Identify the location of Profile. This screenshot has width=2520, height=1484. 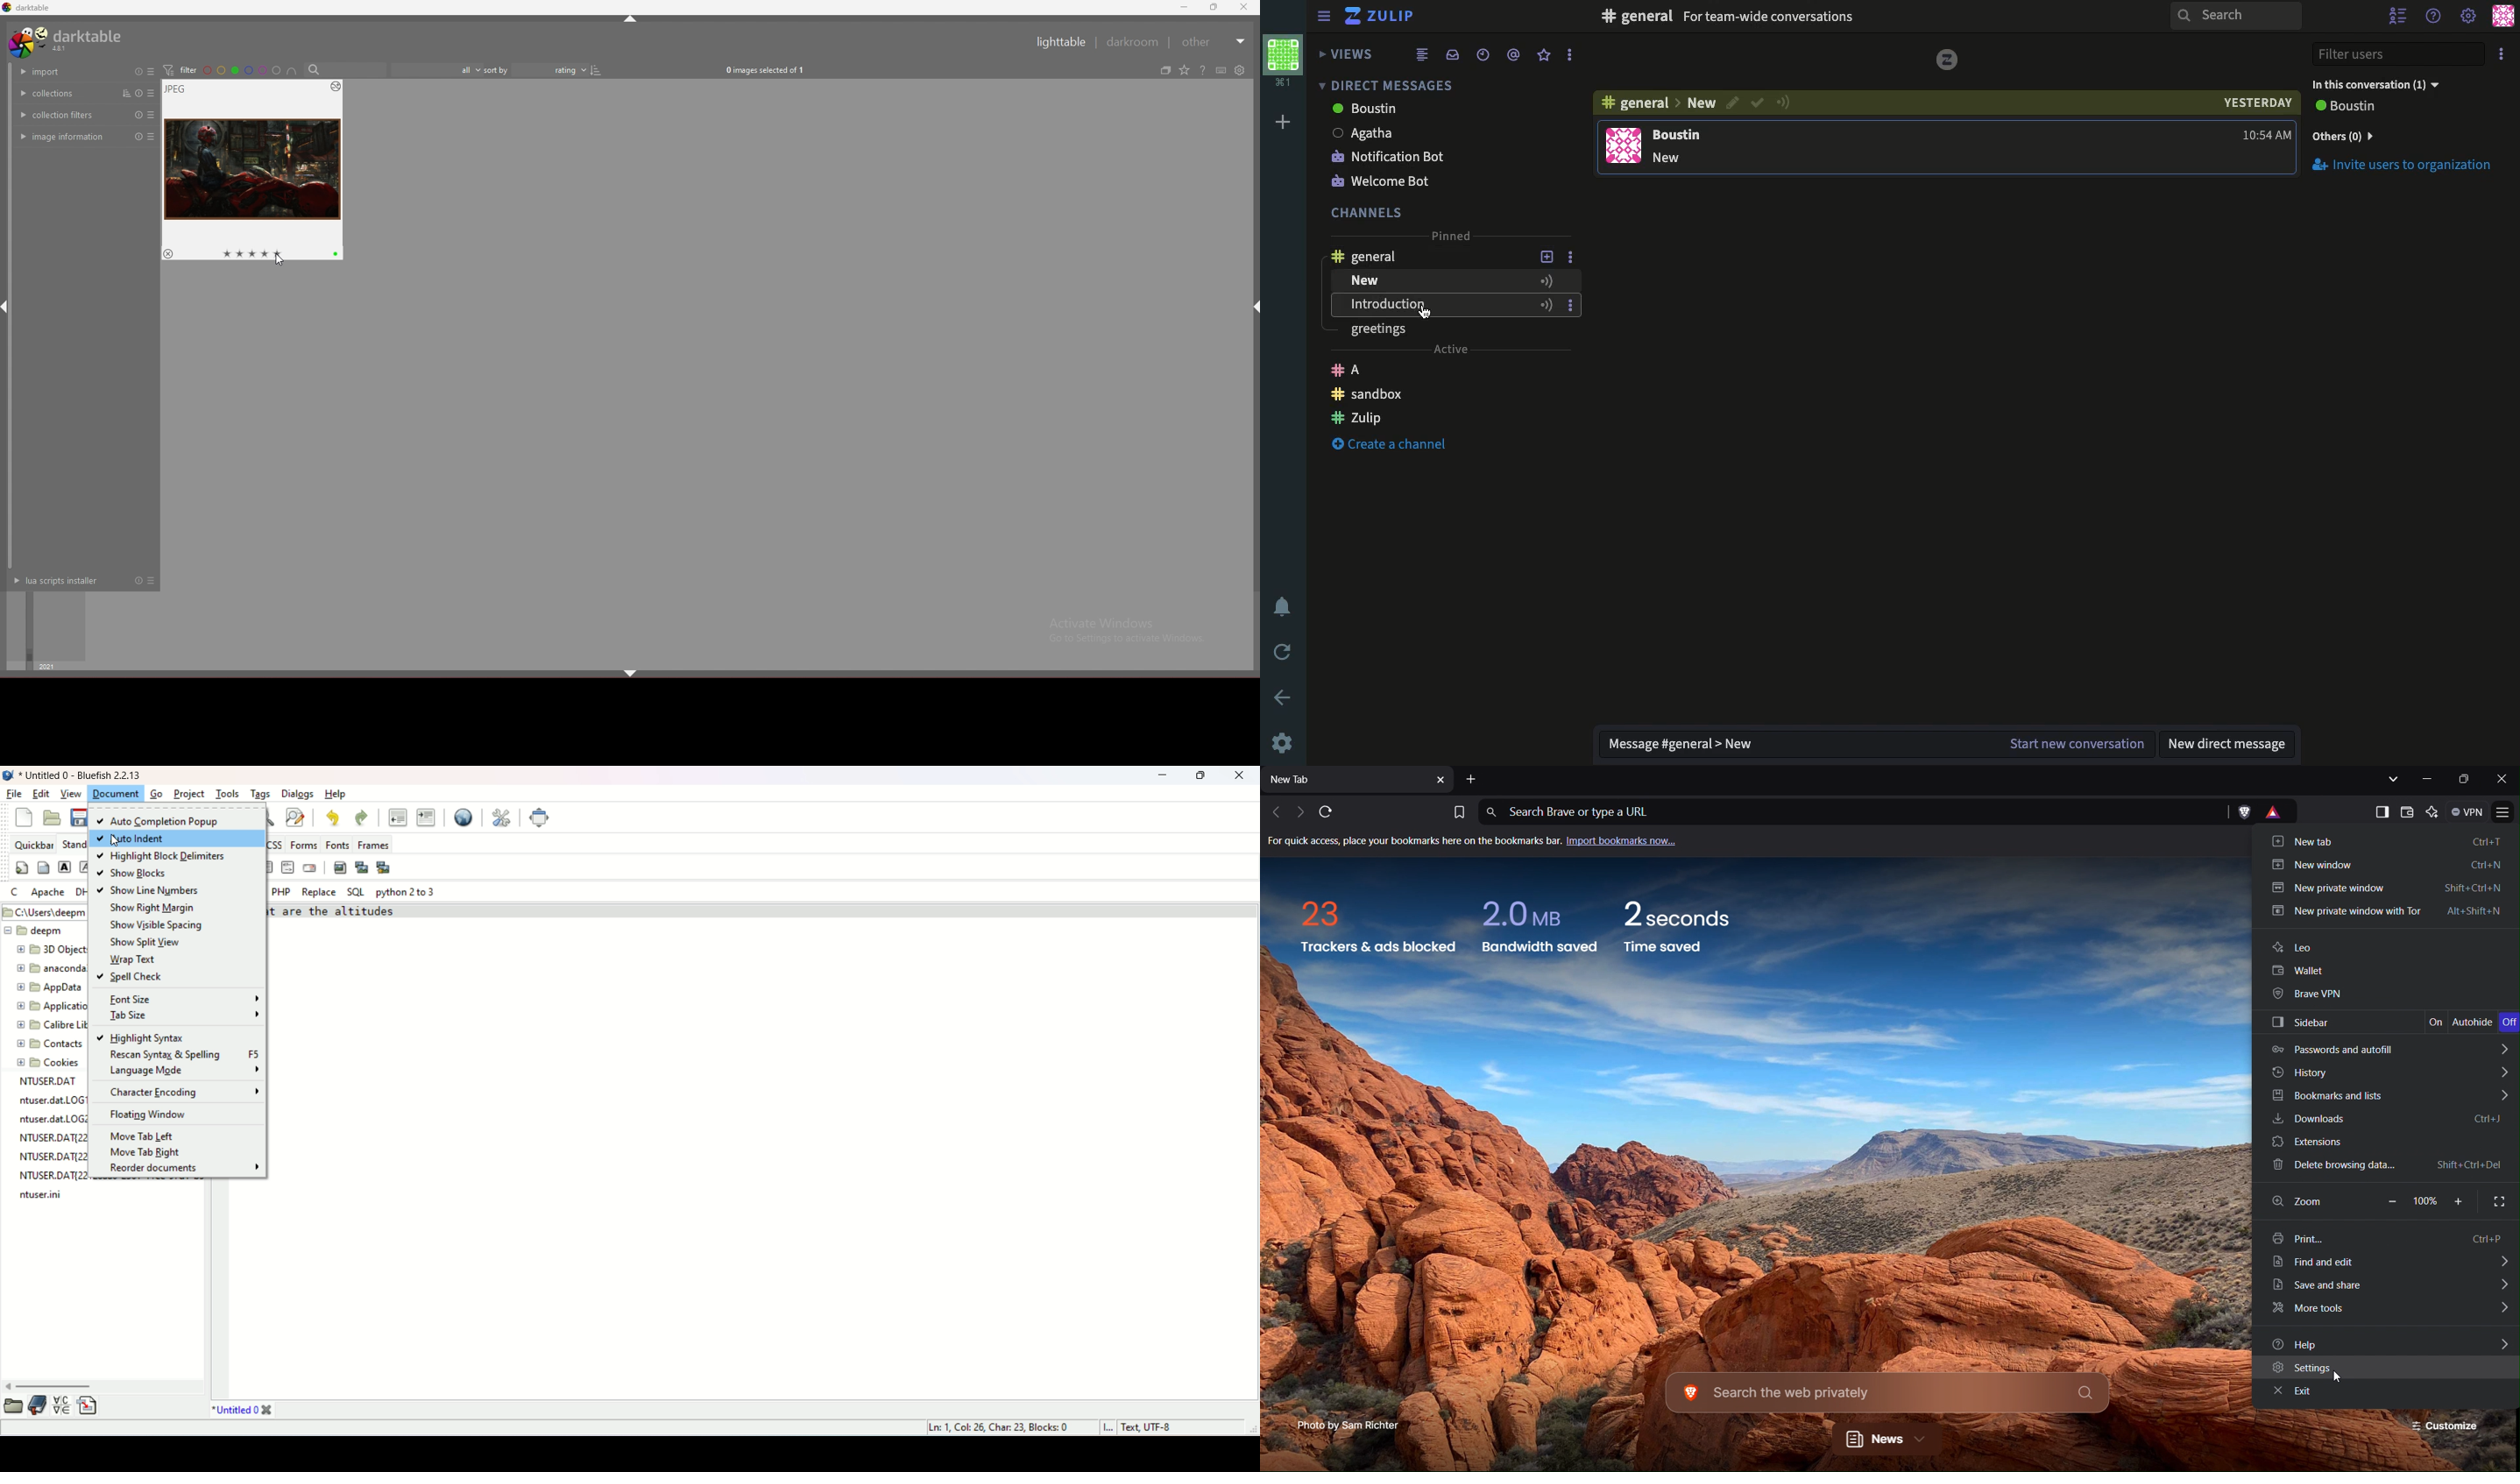
(2502, 16).